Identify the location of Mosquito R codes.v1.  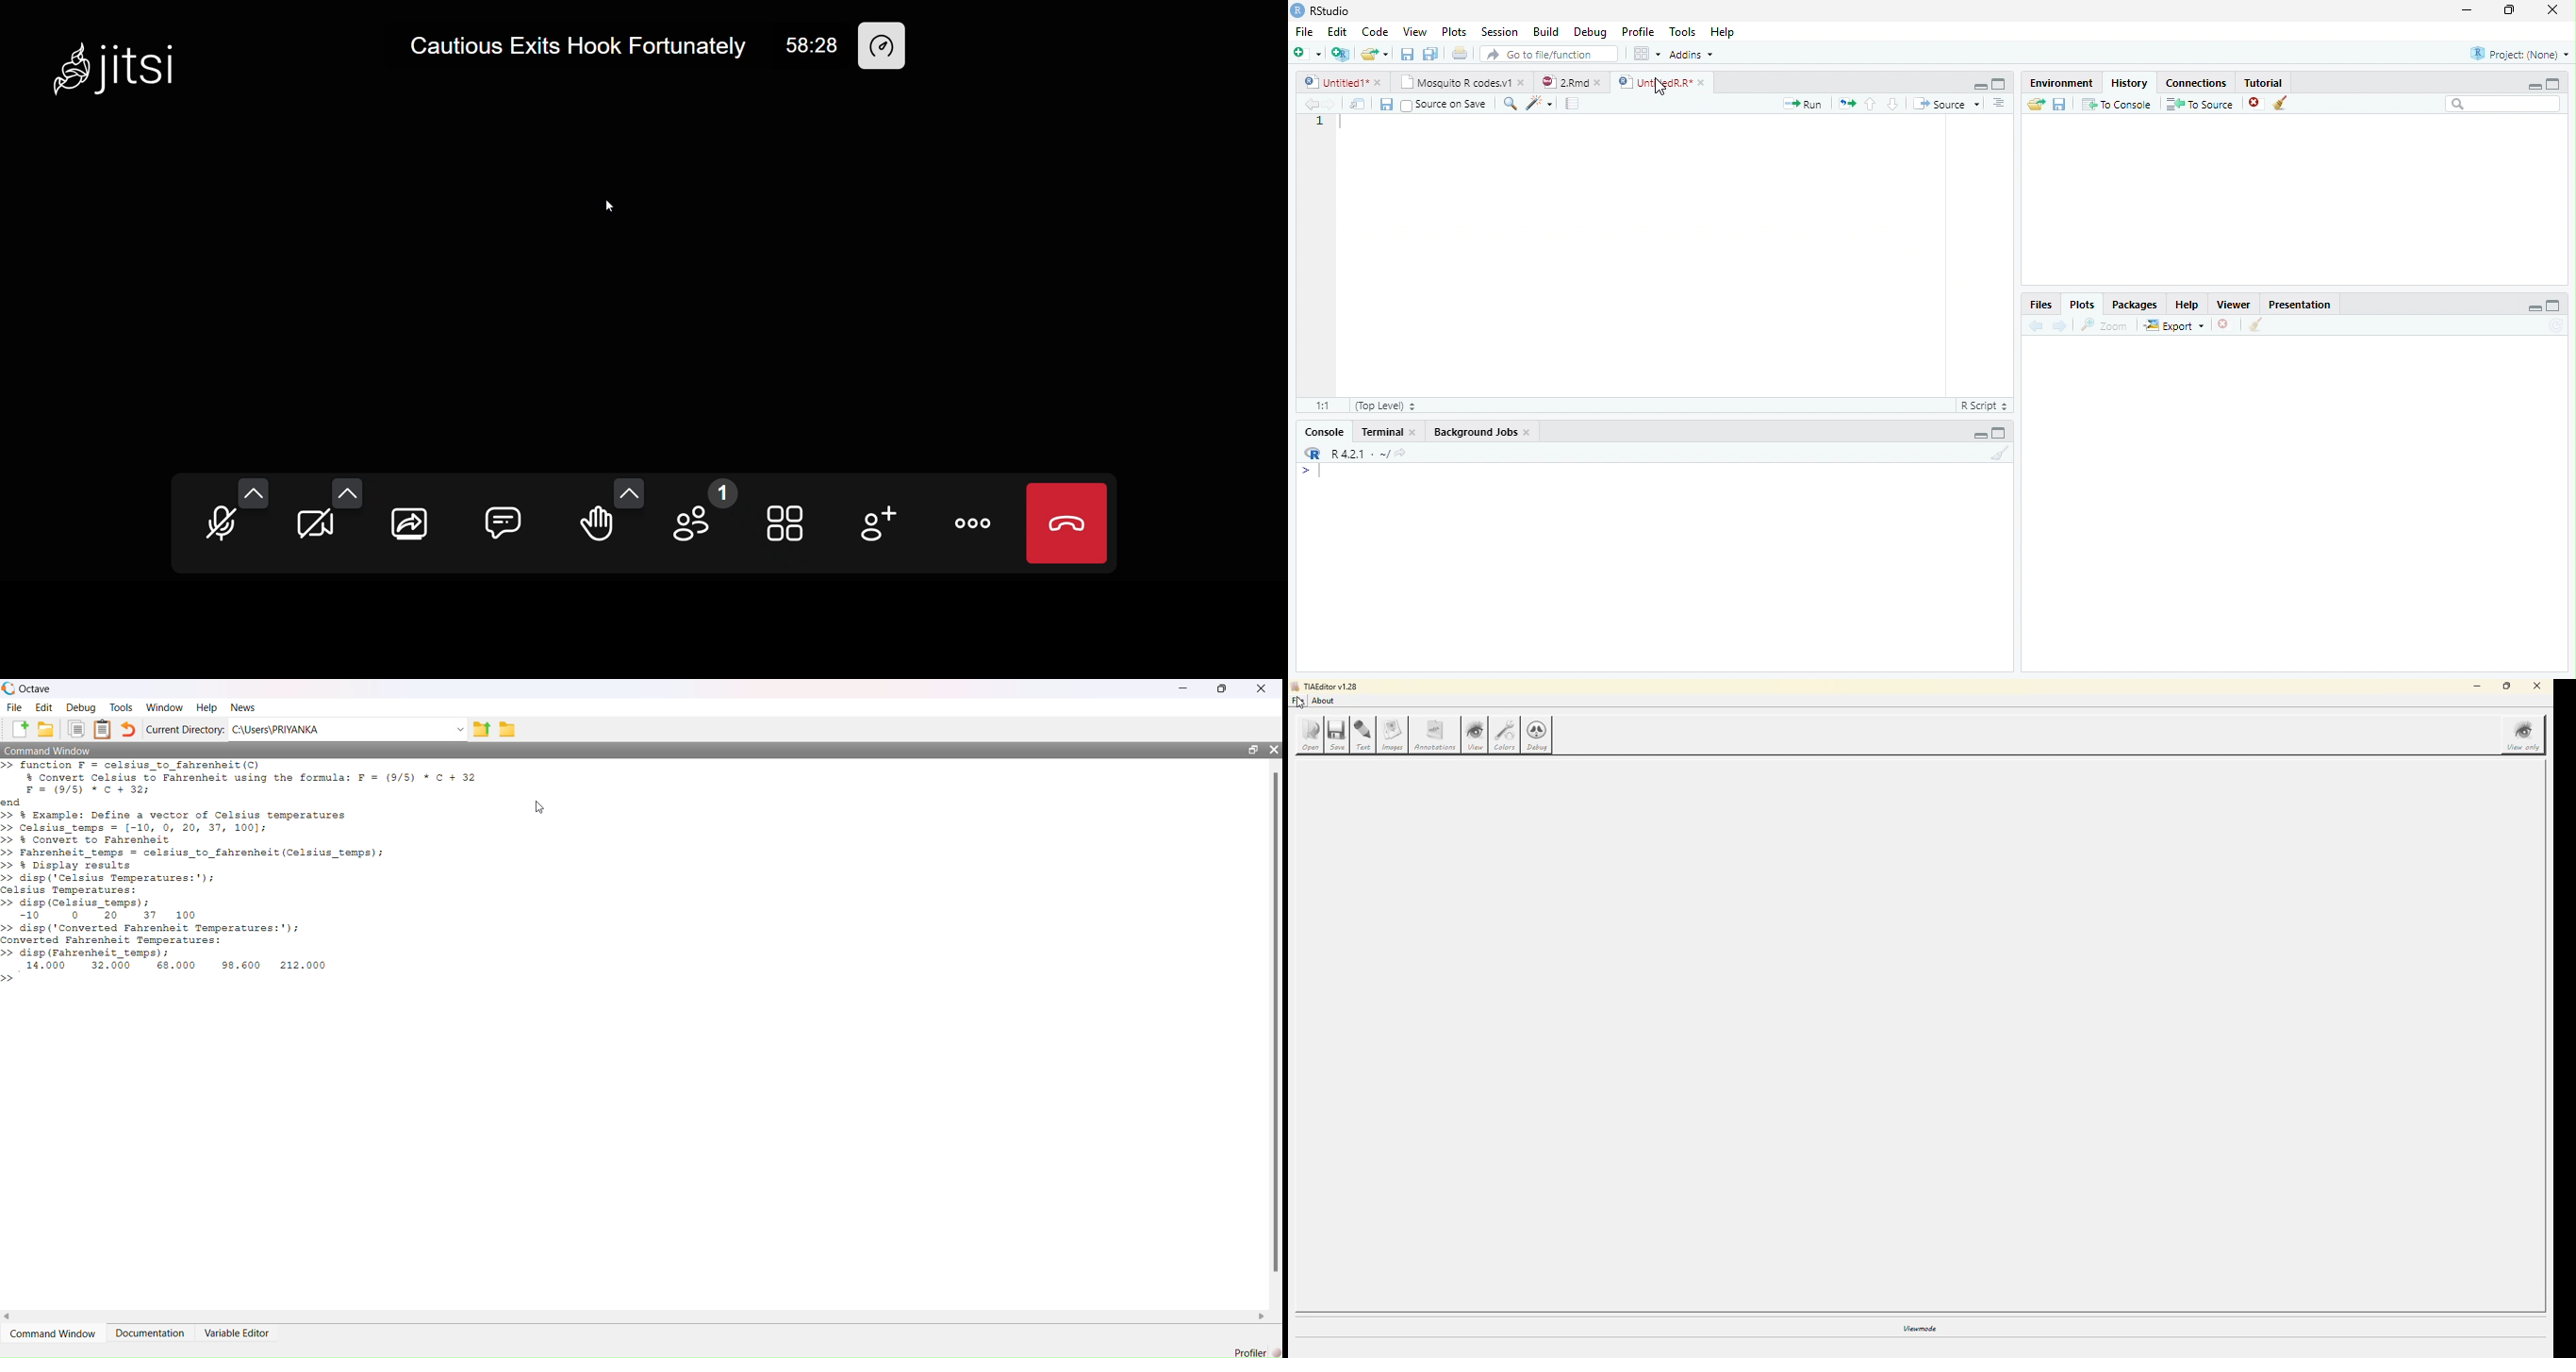
(1453, 82).